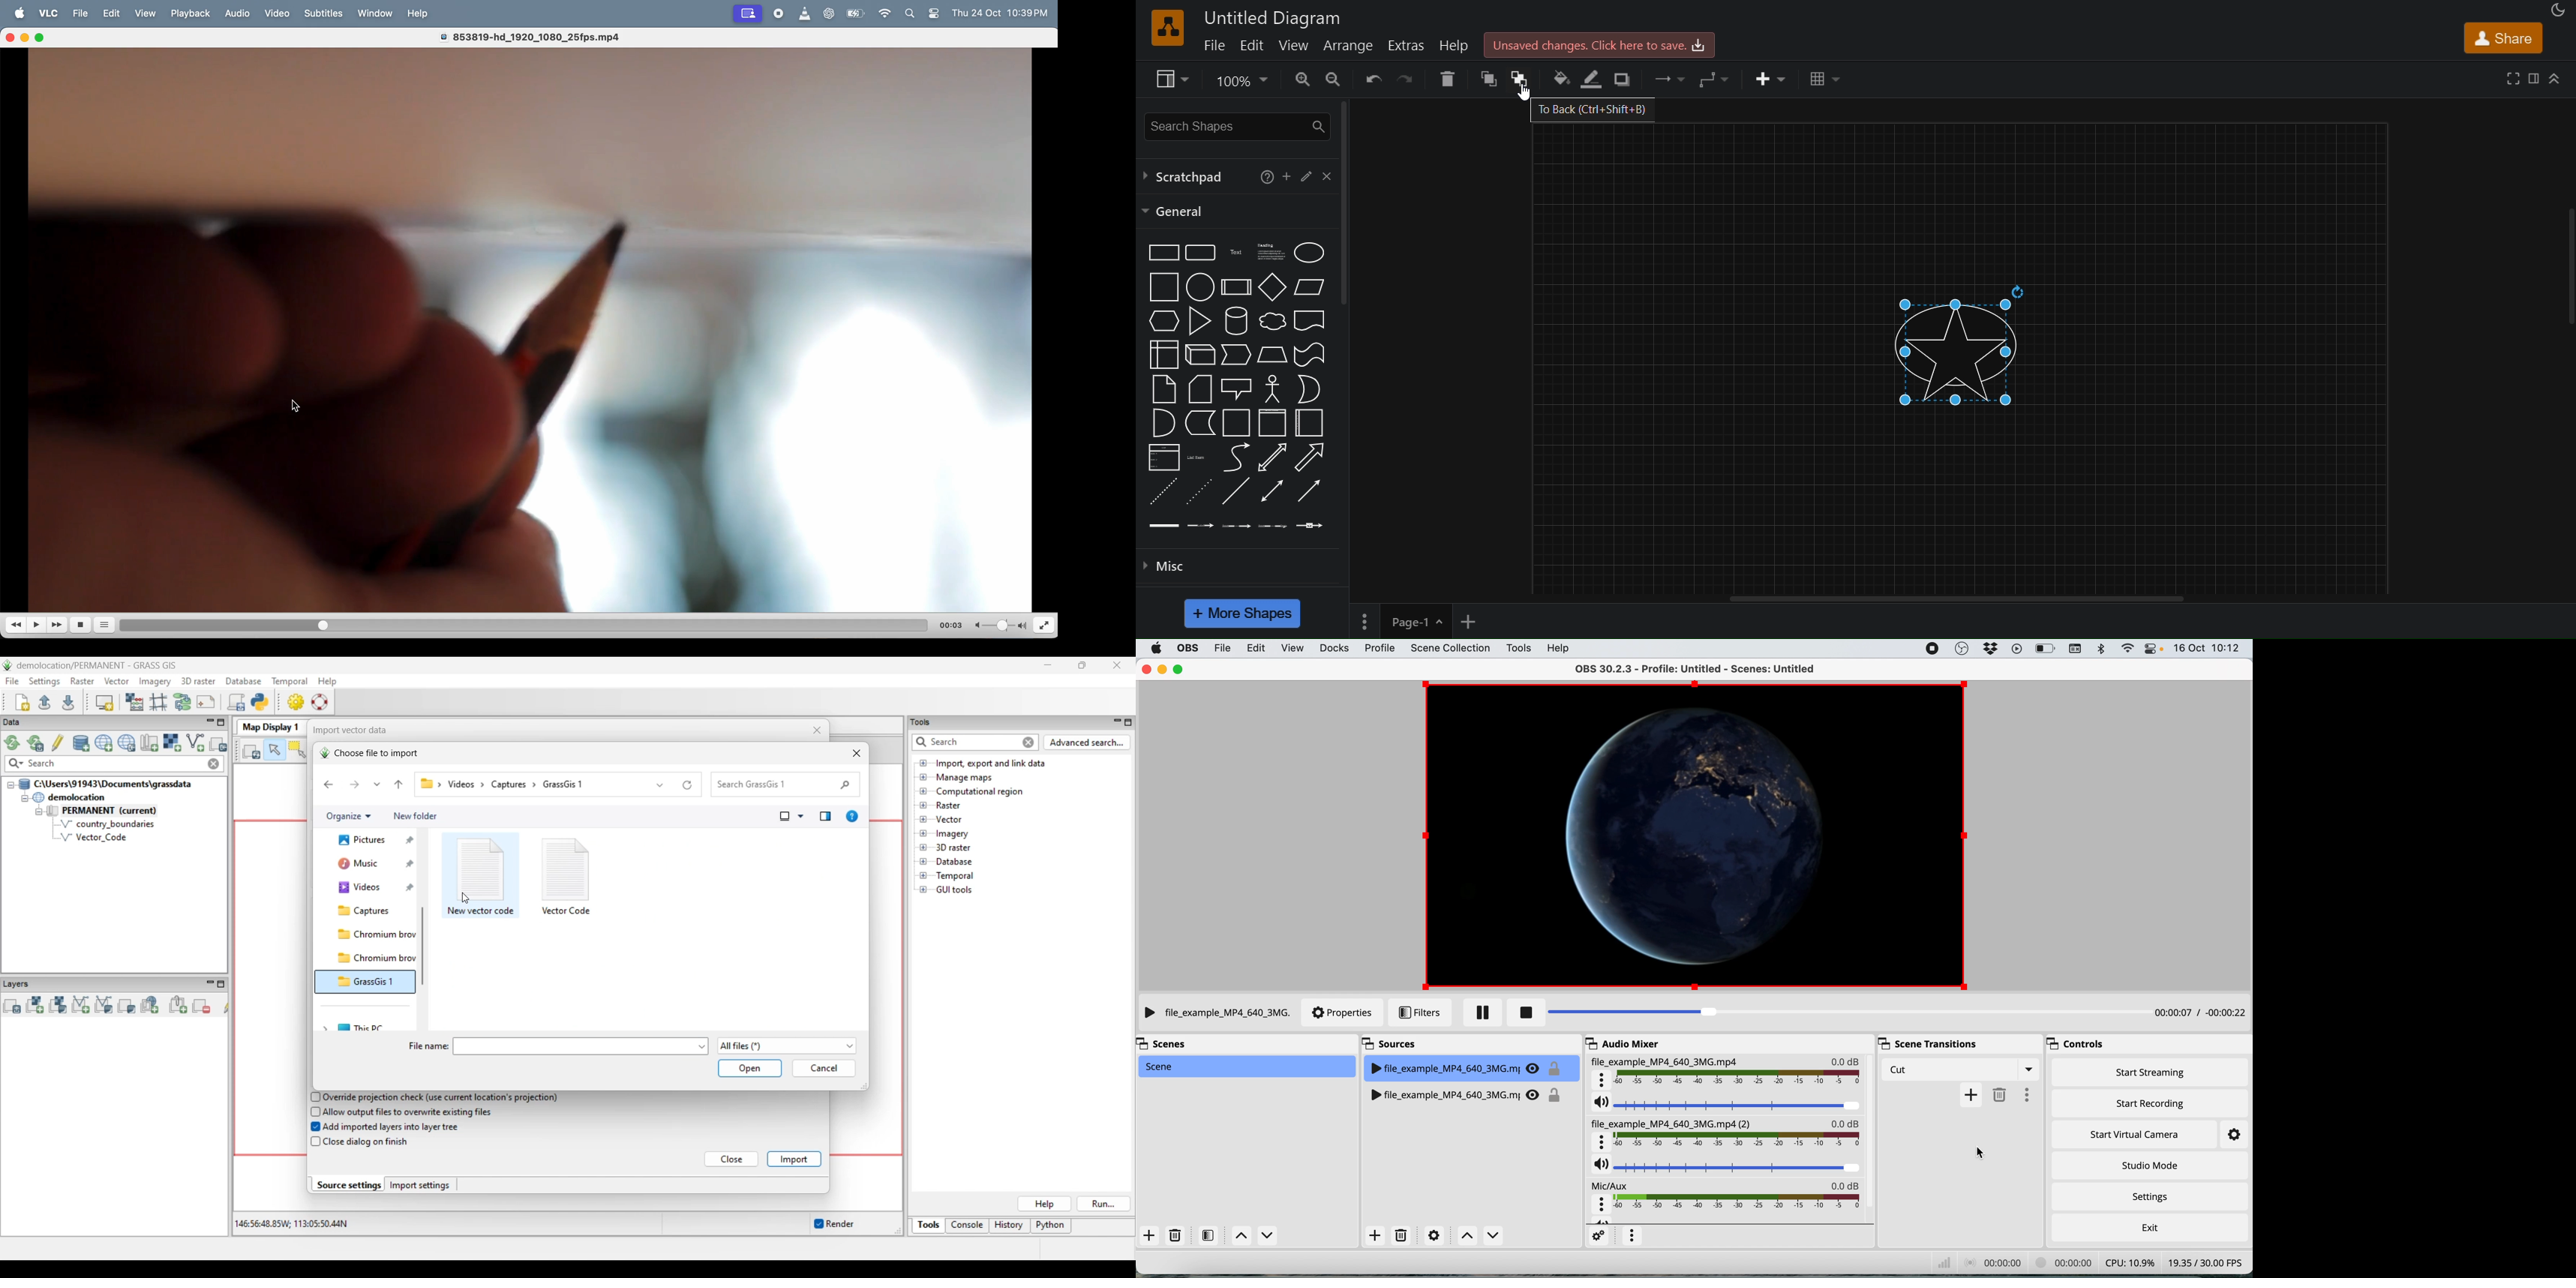 The width and height of the screenshot is (2576, 1288). What do you see at coordinates (2156, 649) in the screenshot?
I see `control center` at bounding box center [2156, 649].